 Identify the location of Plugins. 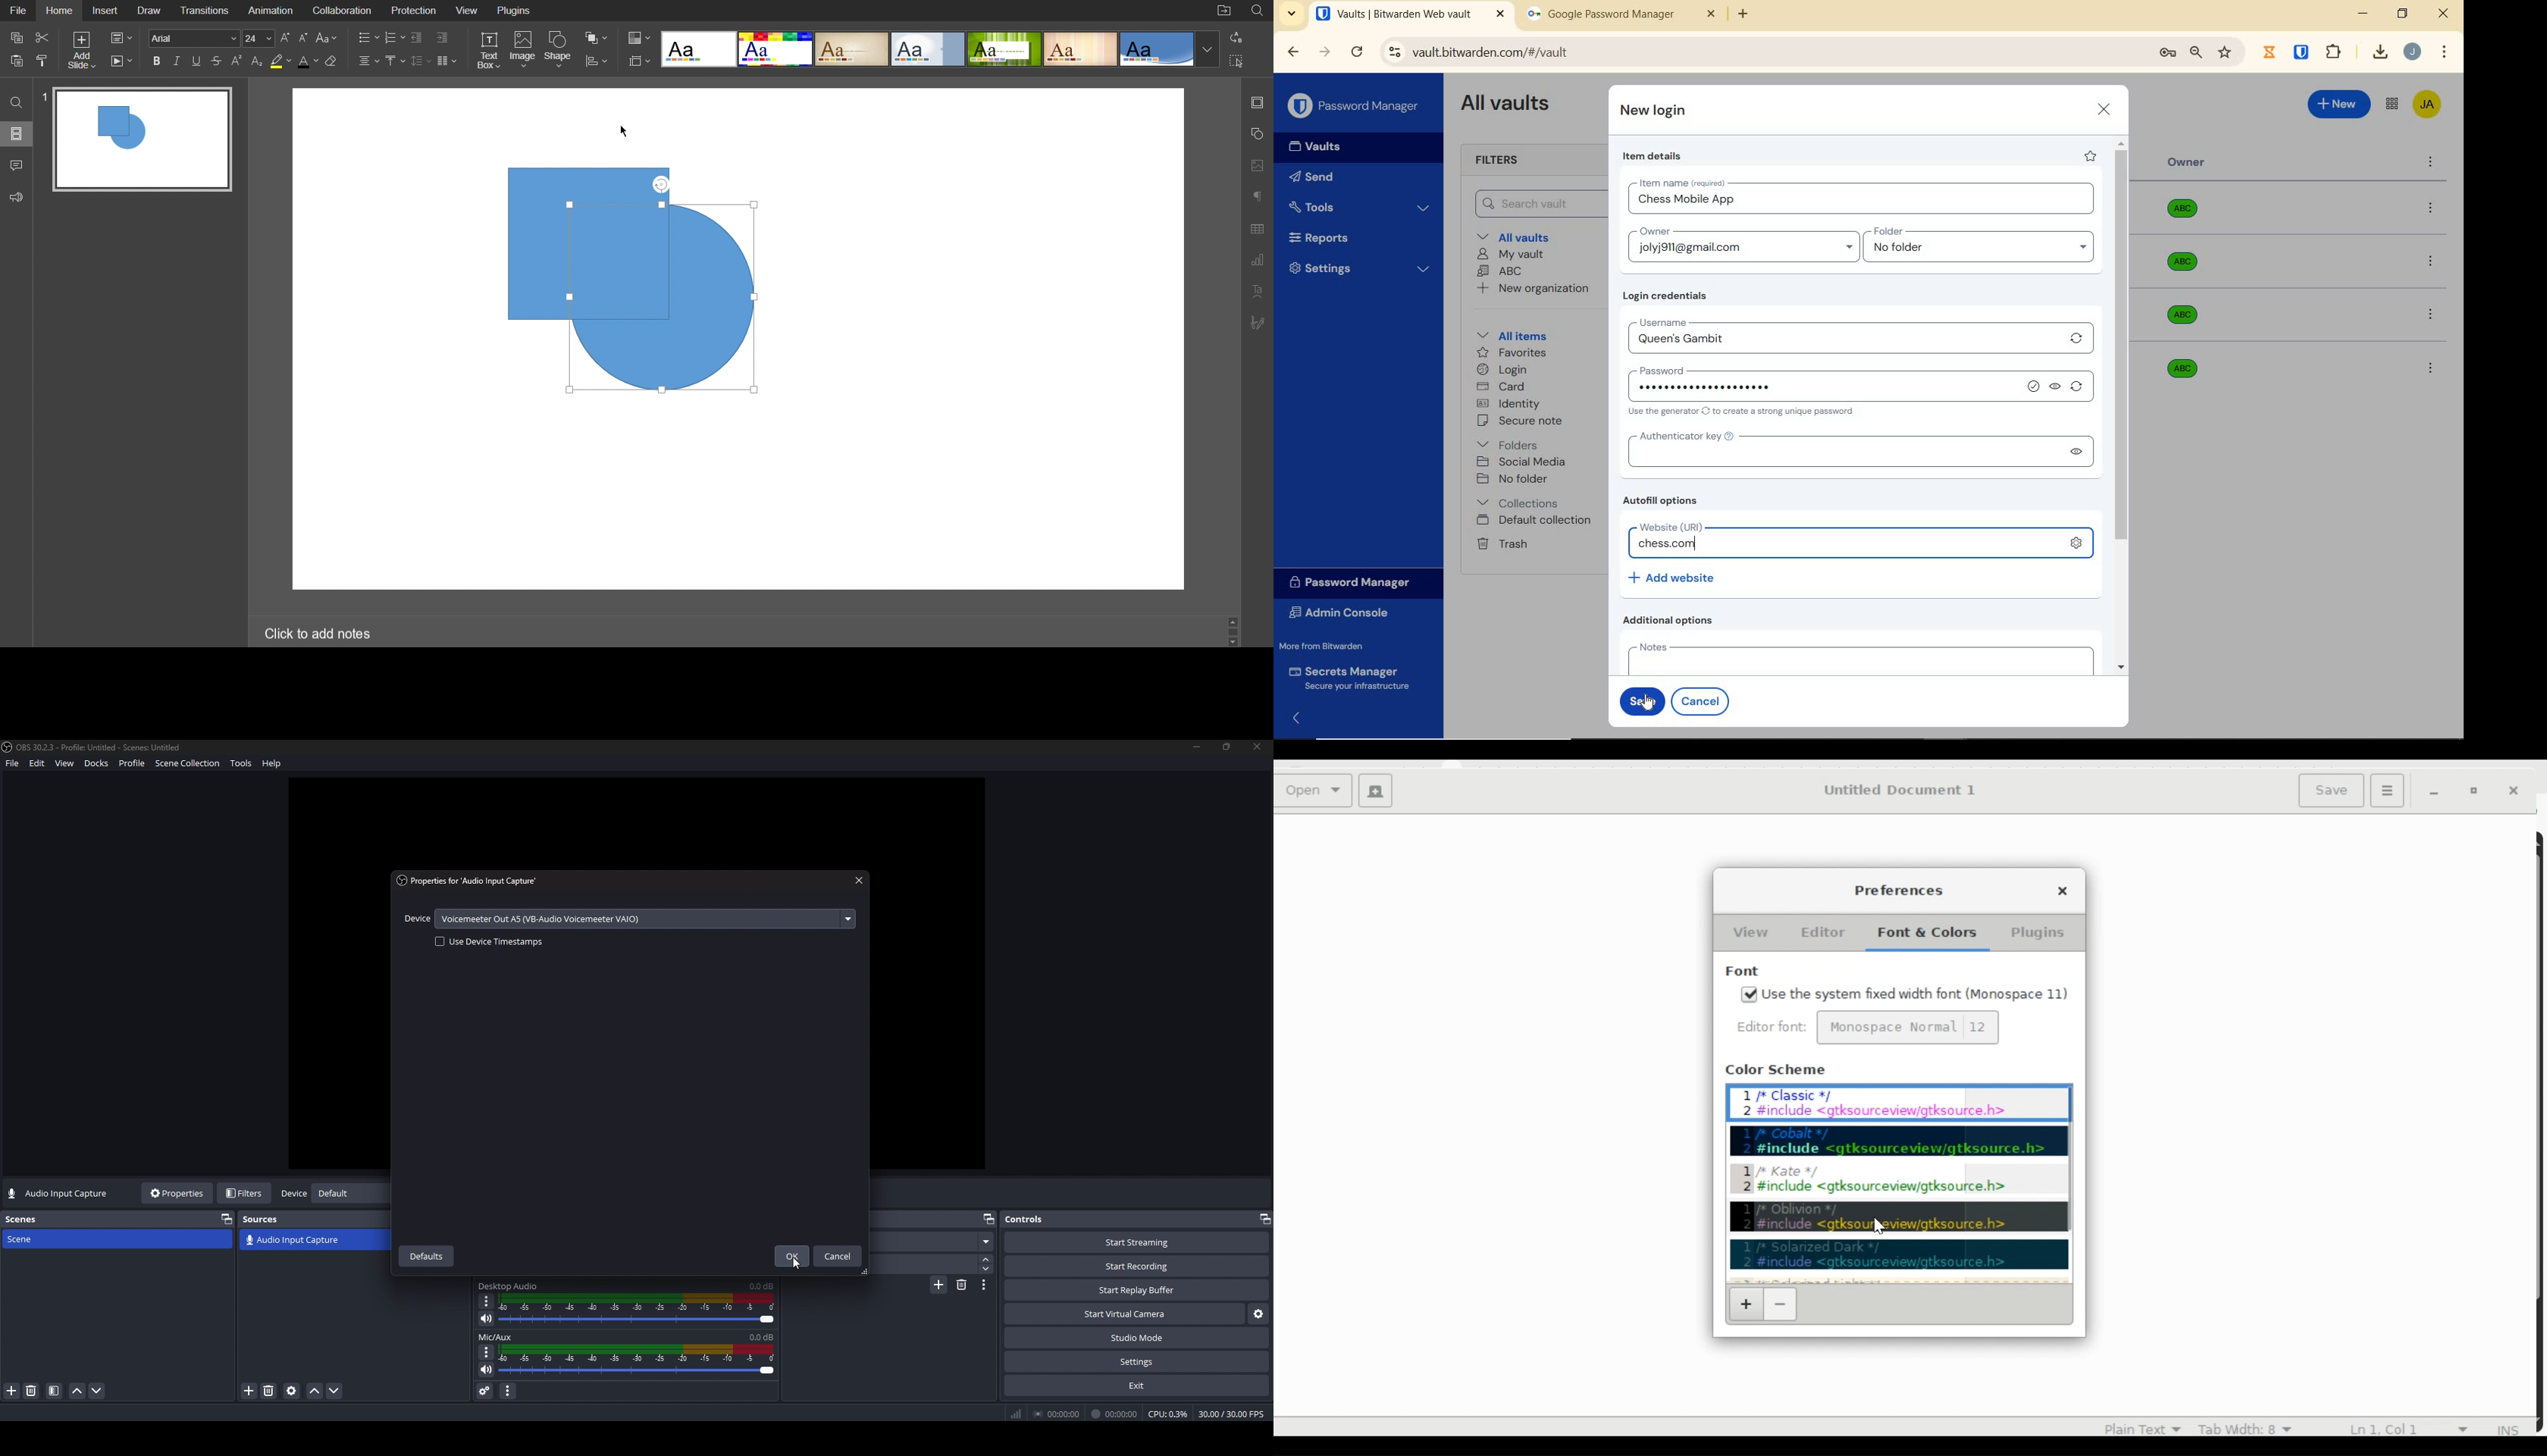
(512, 11).